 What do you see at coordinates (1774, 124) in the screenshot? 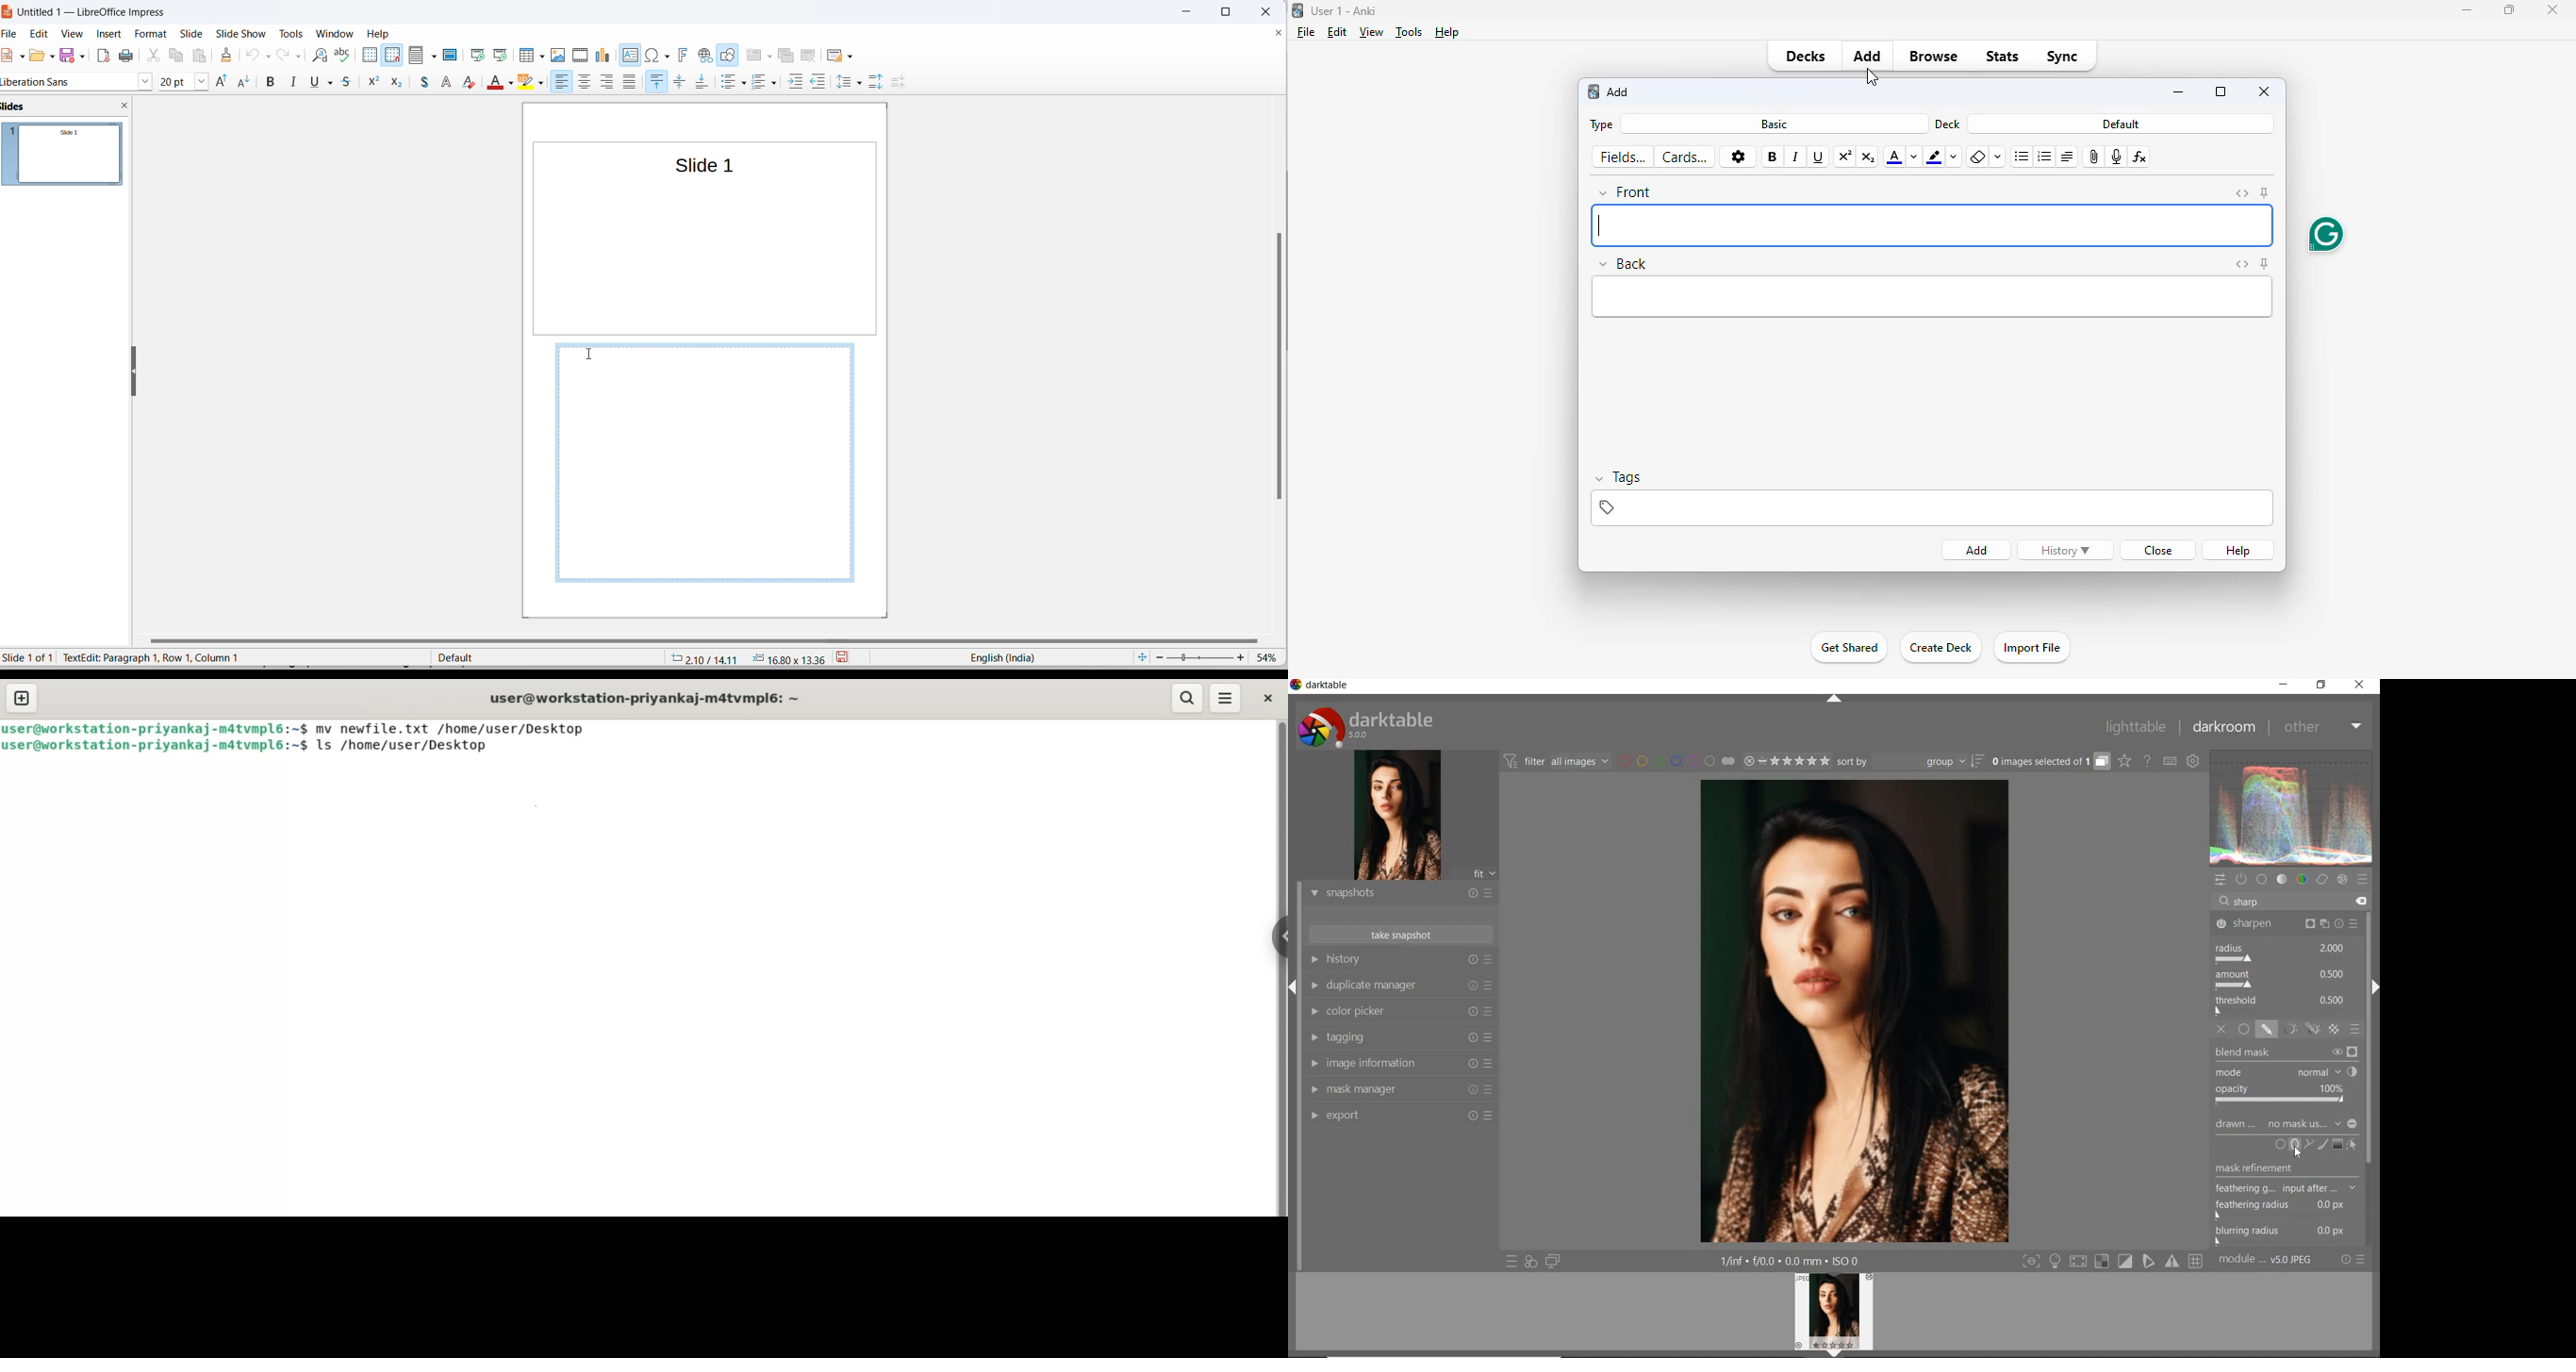
I see `basic` at bounding box center [1774, 124].